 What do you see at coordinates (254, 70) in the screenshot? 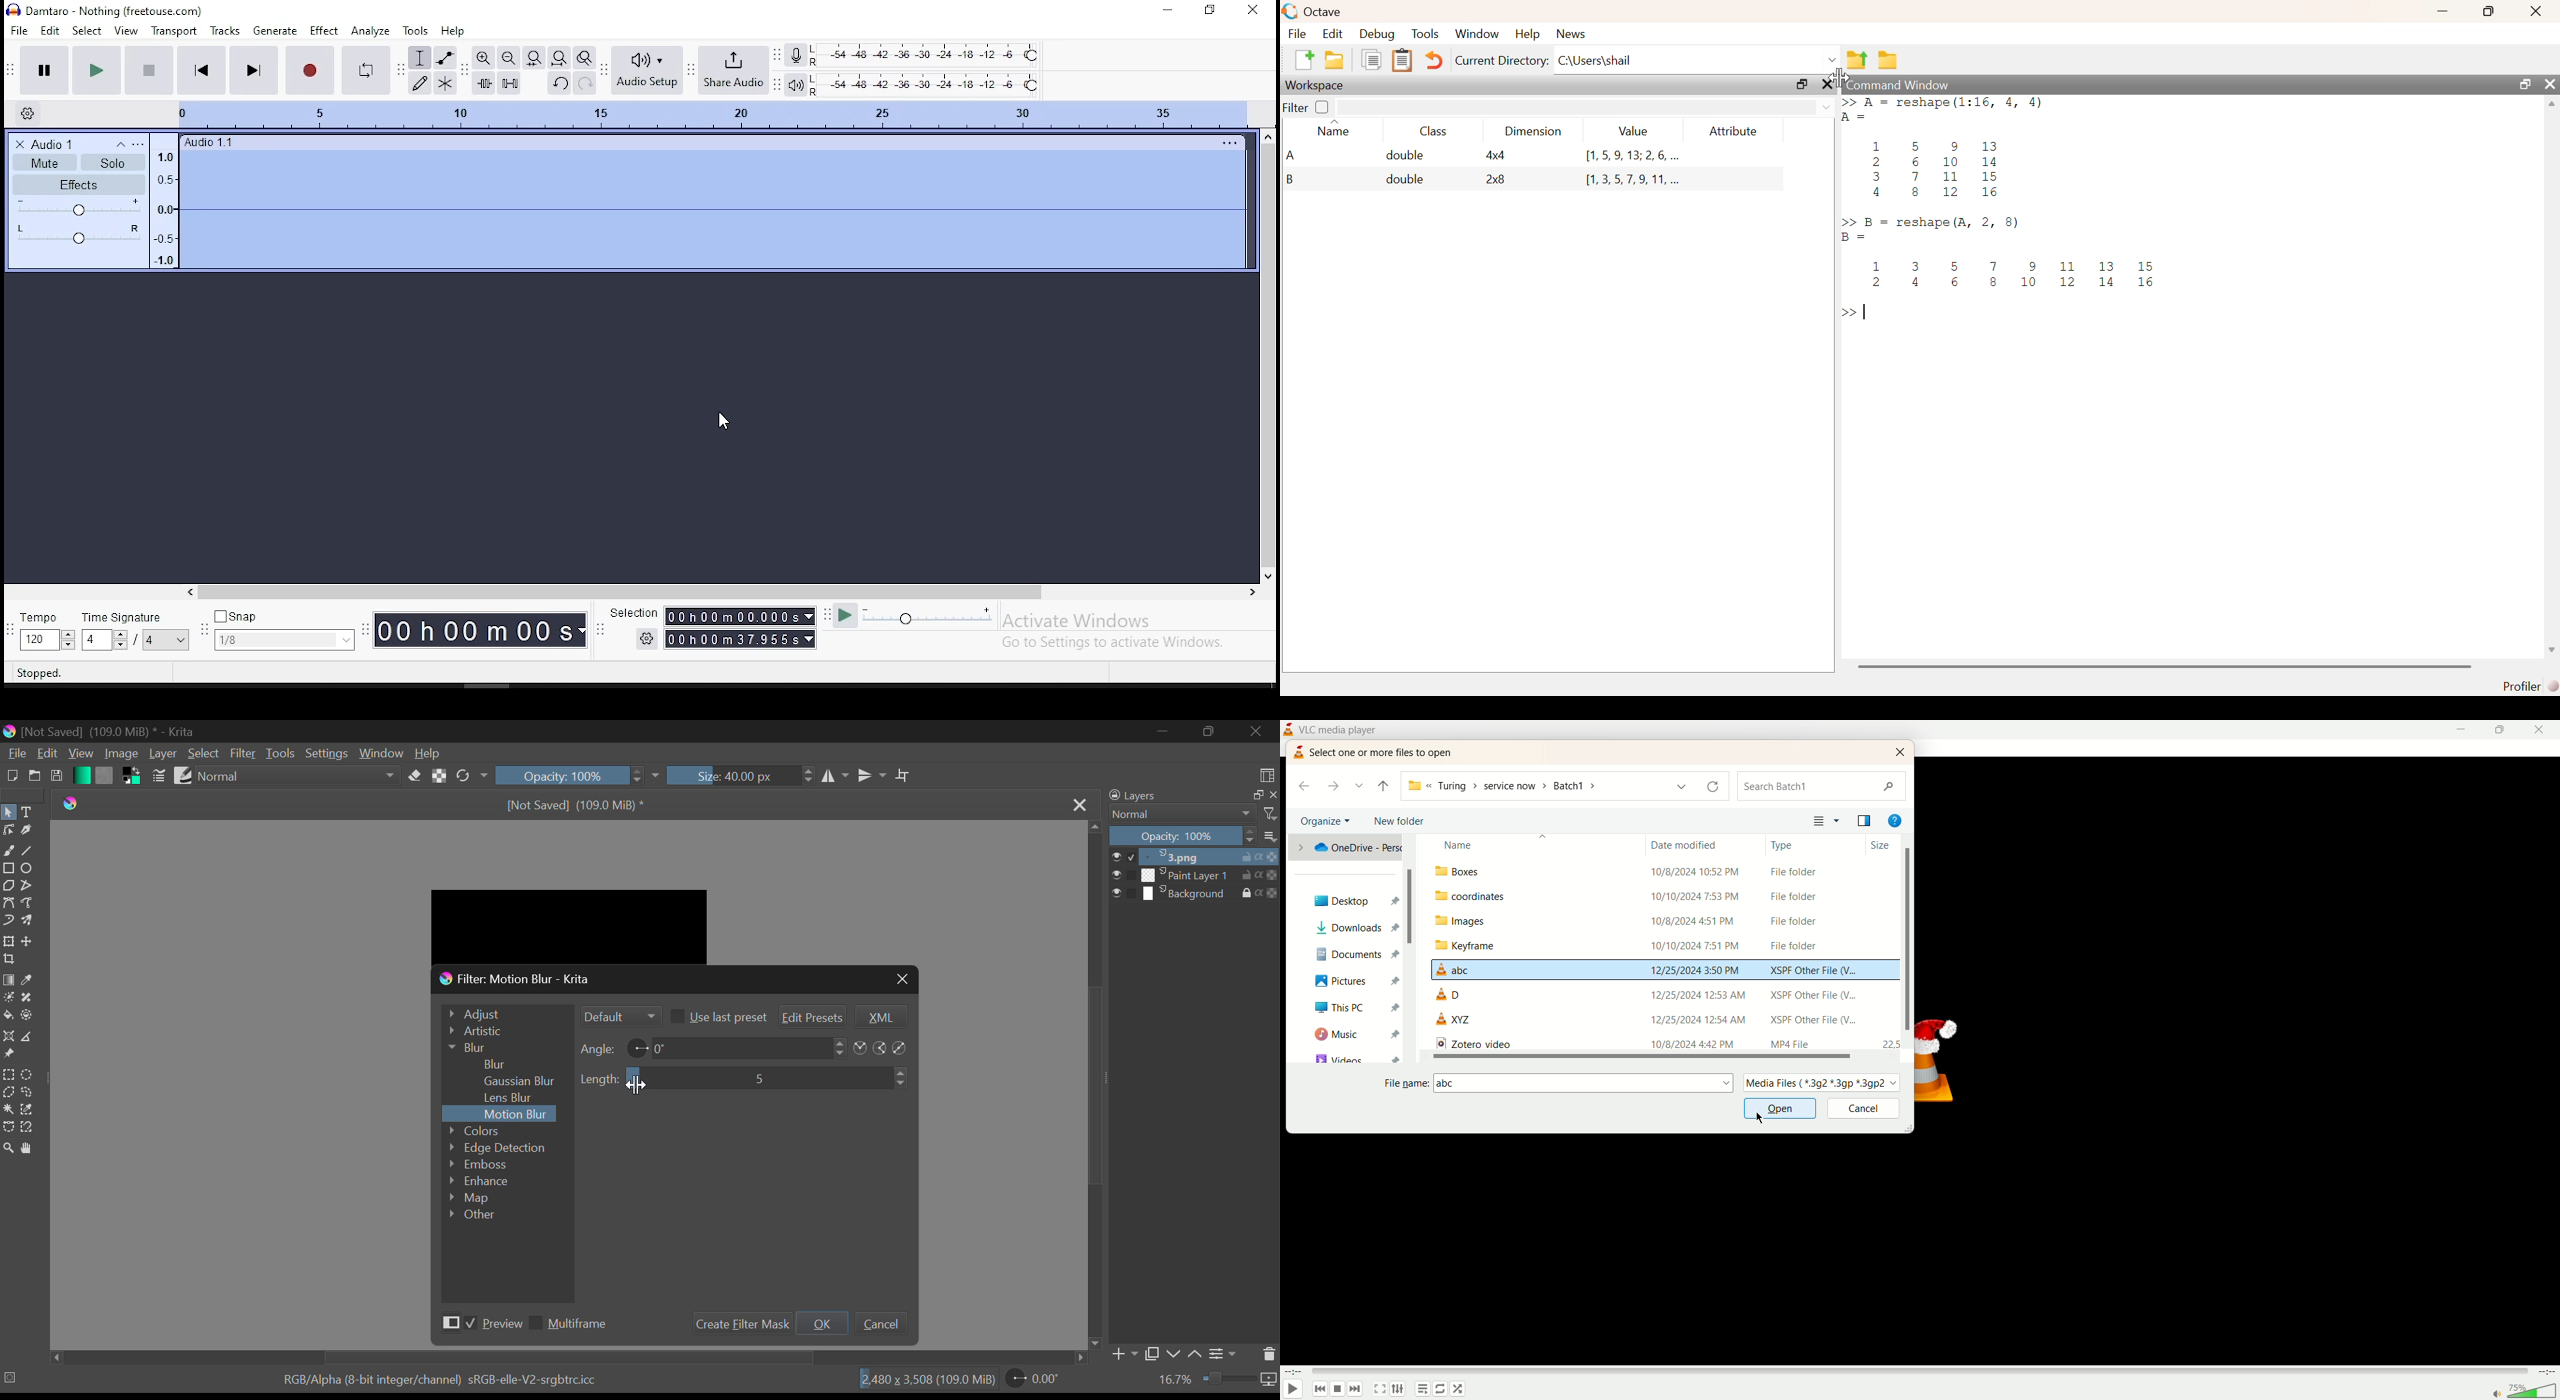
I see `skip to end` at bounding box center [254, 70].